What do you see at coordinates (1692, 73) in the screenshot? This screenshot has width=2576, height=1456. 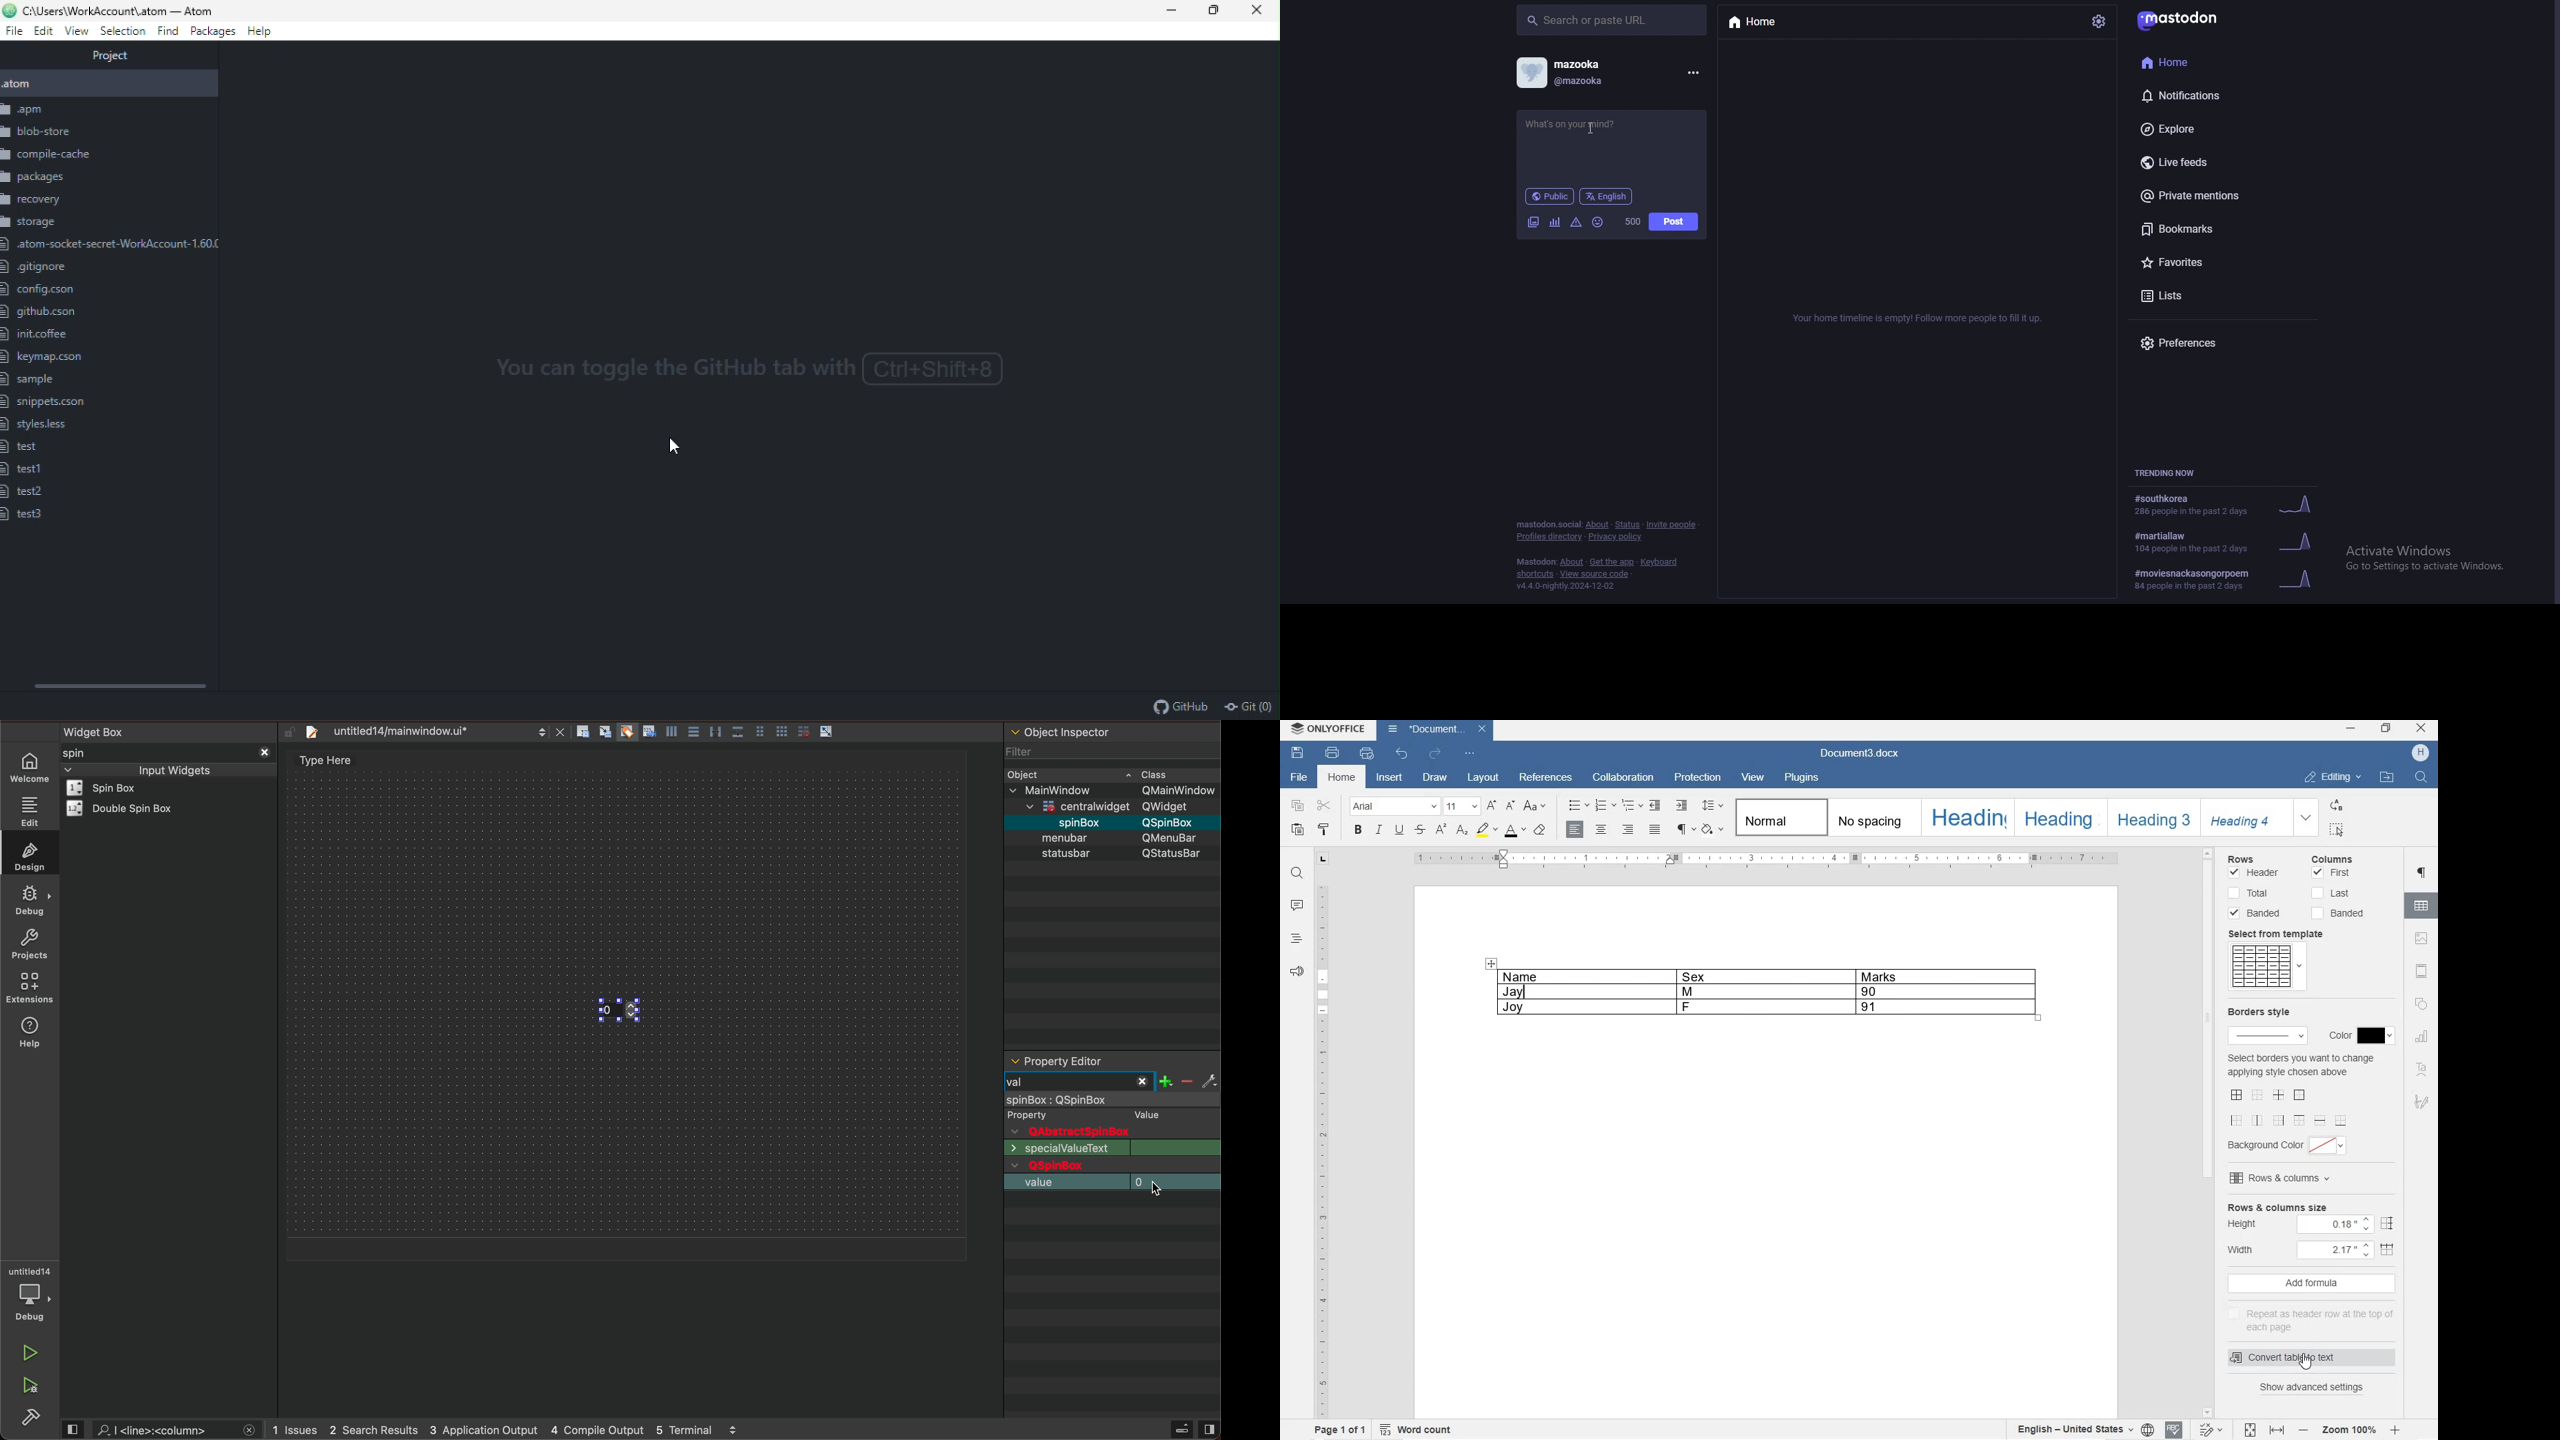 I see `menu` at bounding box center [1692, 73].